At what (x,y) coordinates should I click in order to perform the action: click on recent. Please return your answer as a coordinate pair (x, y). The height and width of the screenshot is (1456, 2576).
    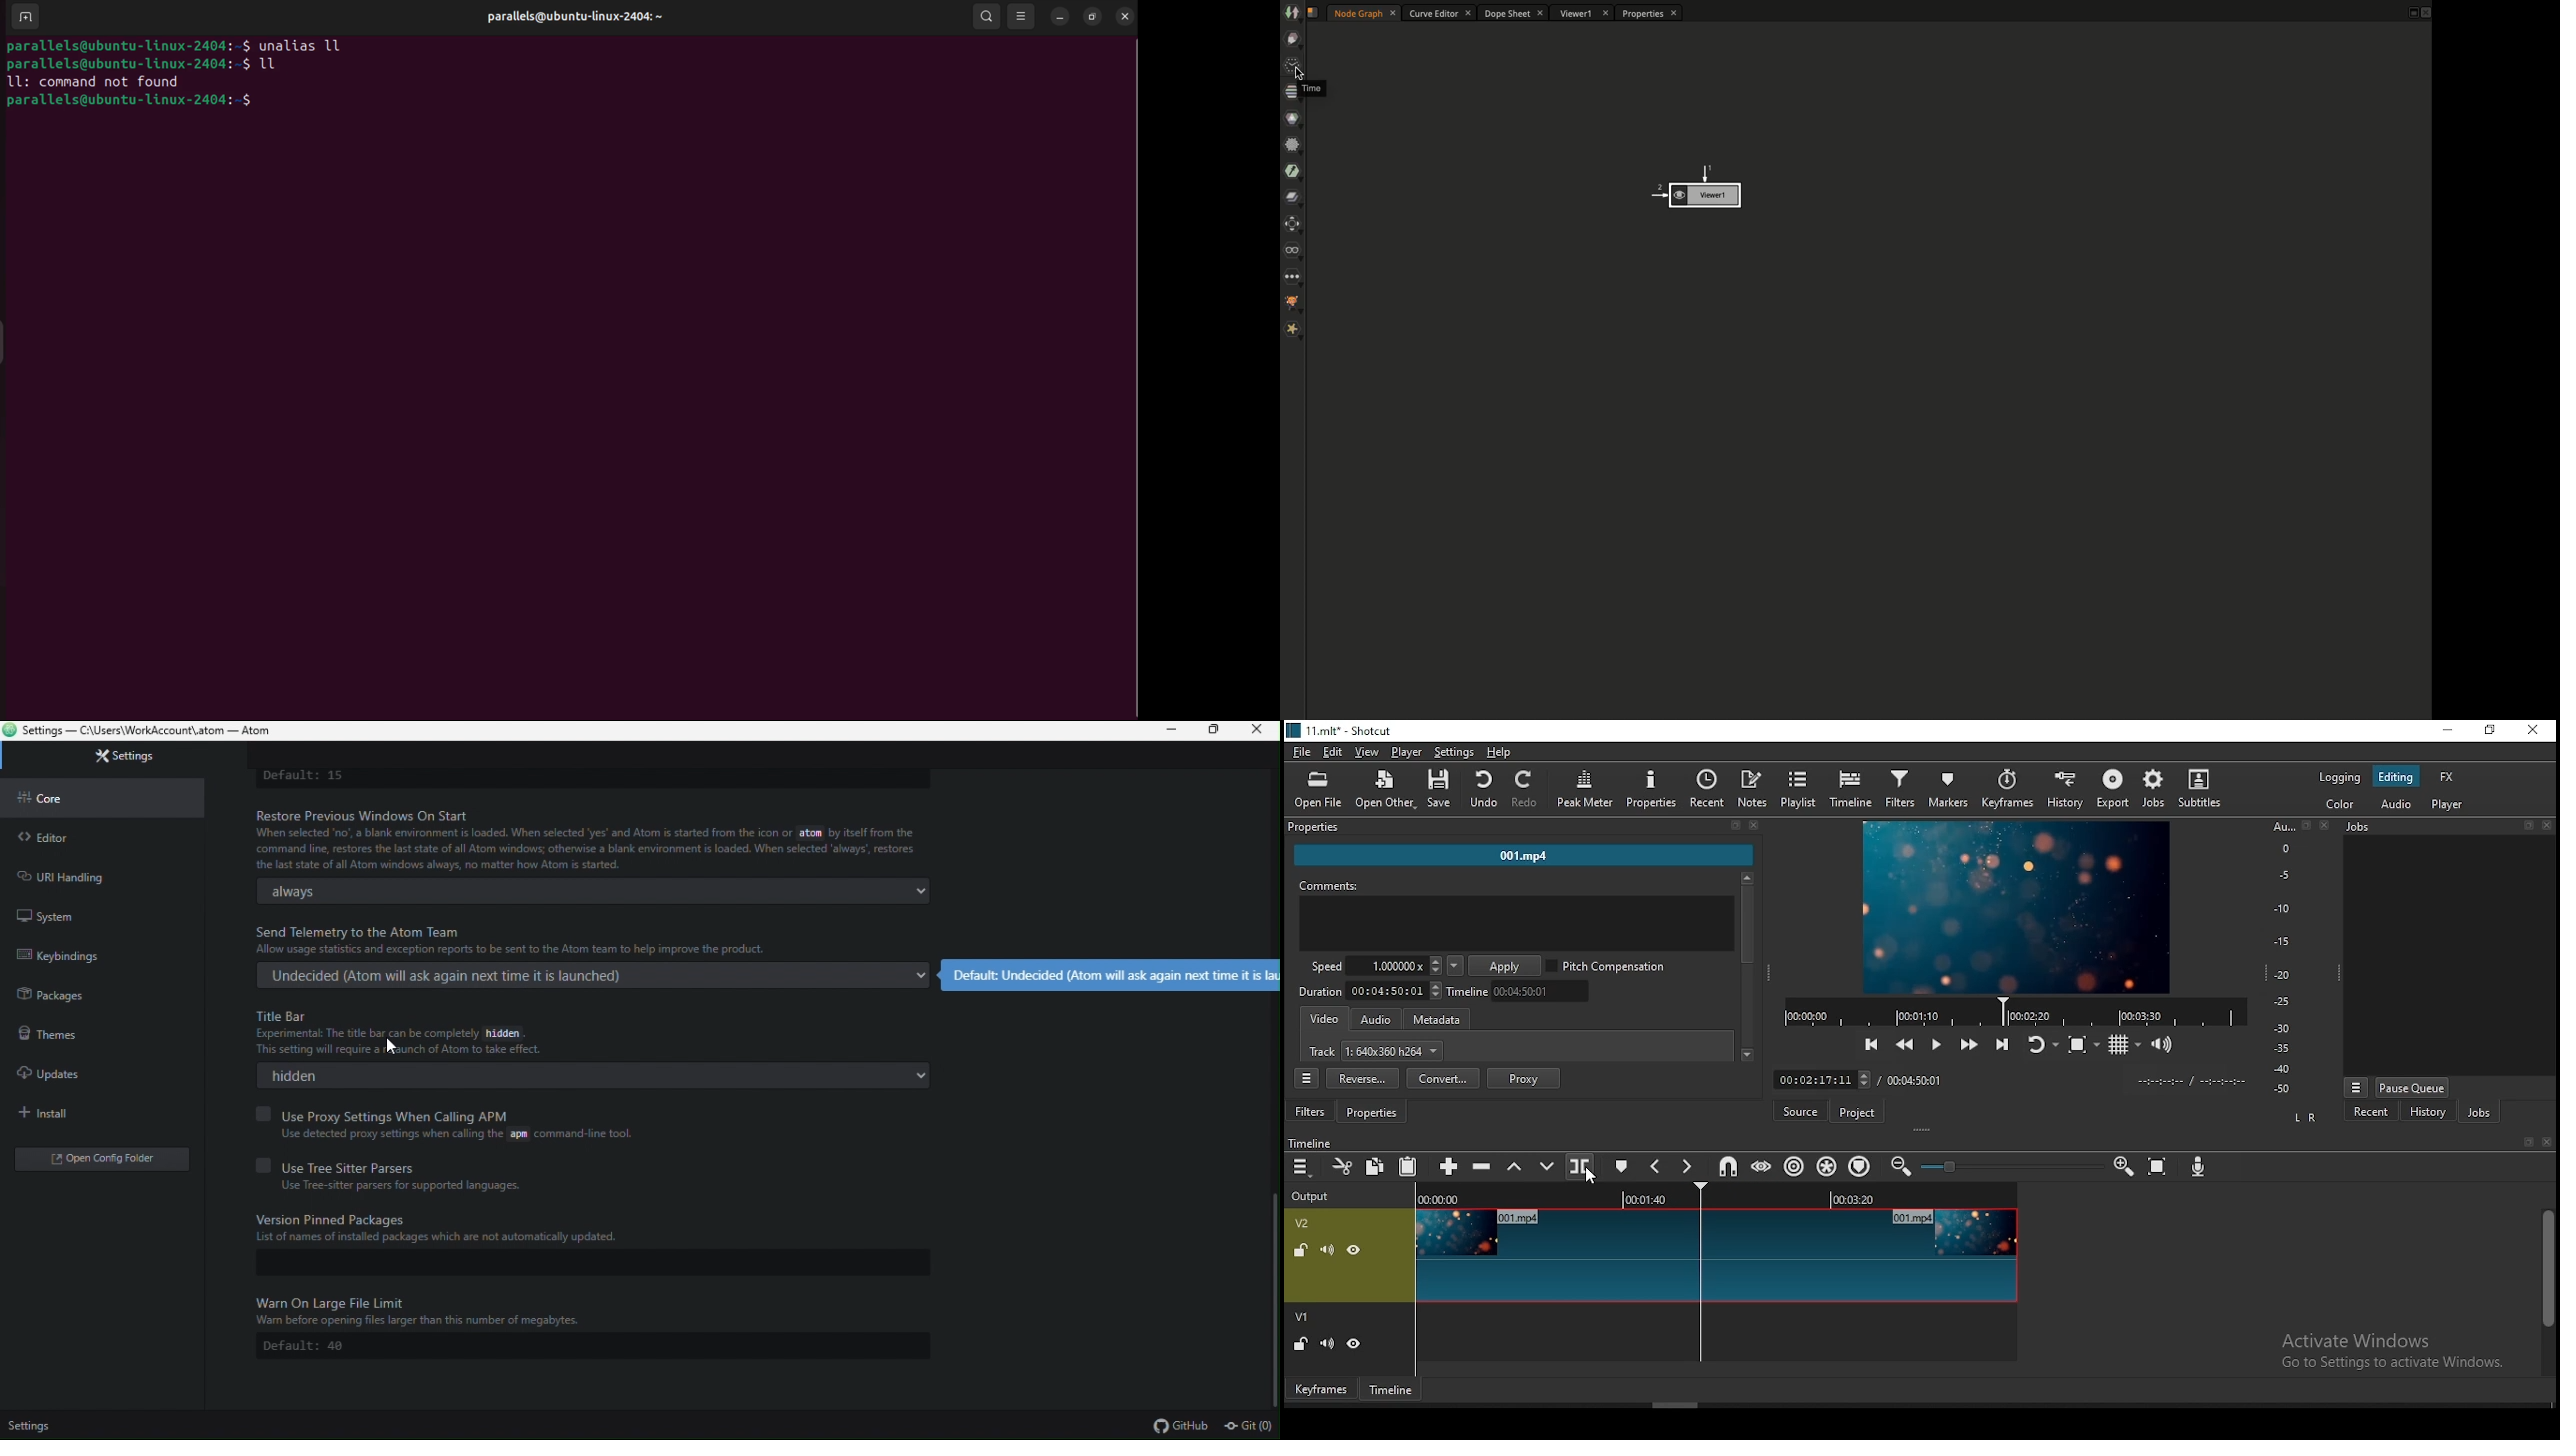
    Looking at the image, I should click on (1708, 789).